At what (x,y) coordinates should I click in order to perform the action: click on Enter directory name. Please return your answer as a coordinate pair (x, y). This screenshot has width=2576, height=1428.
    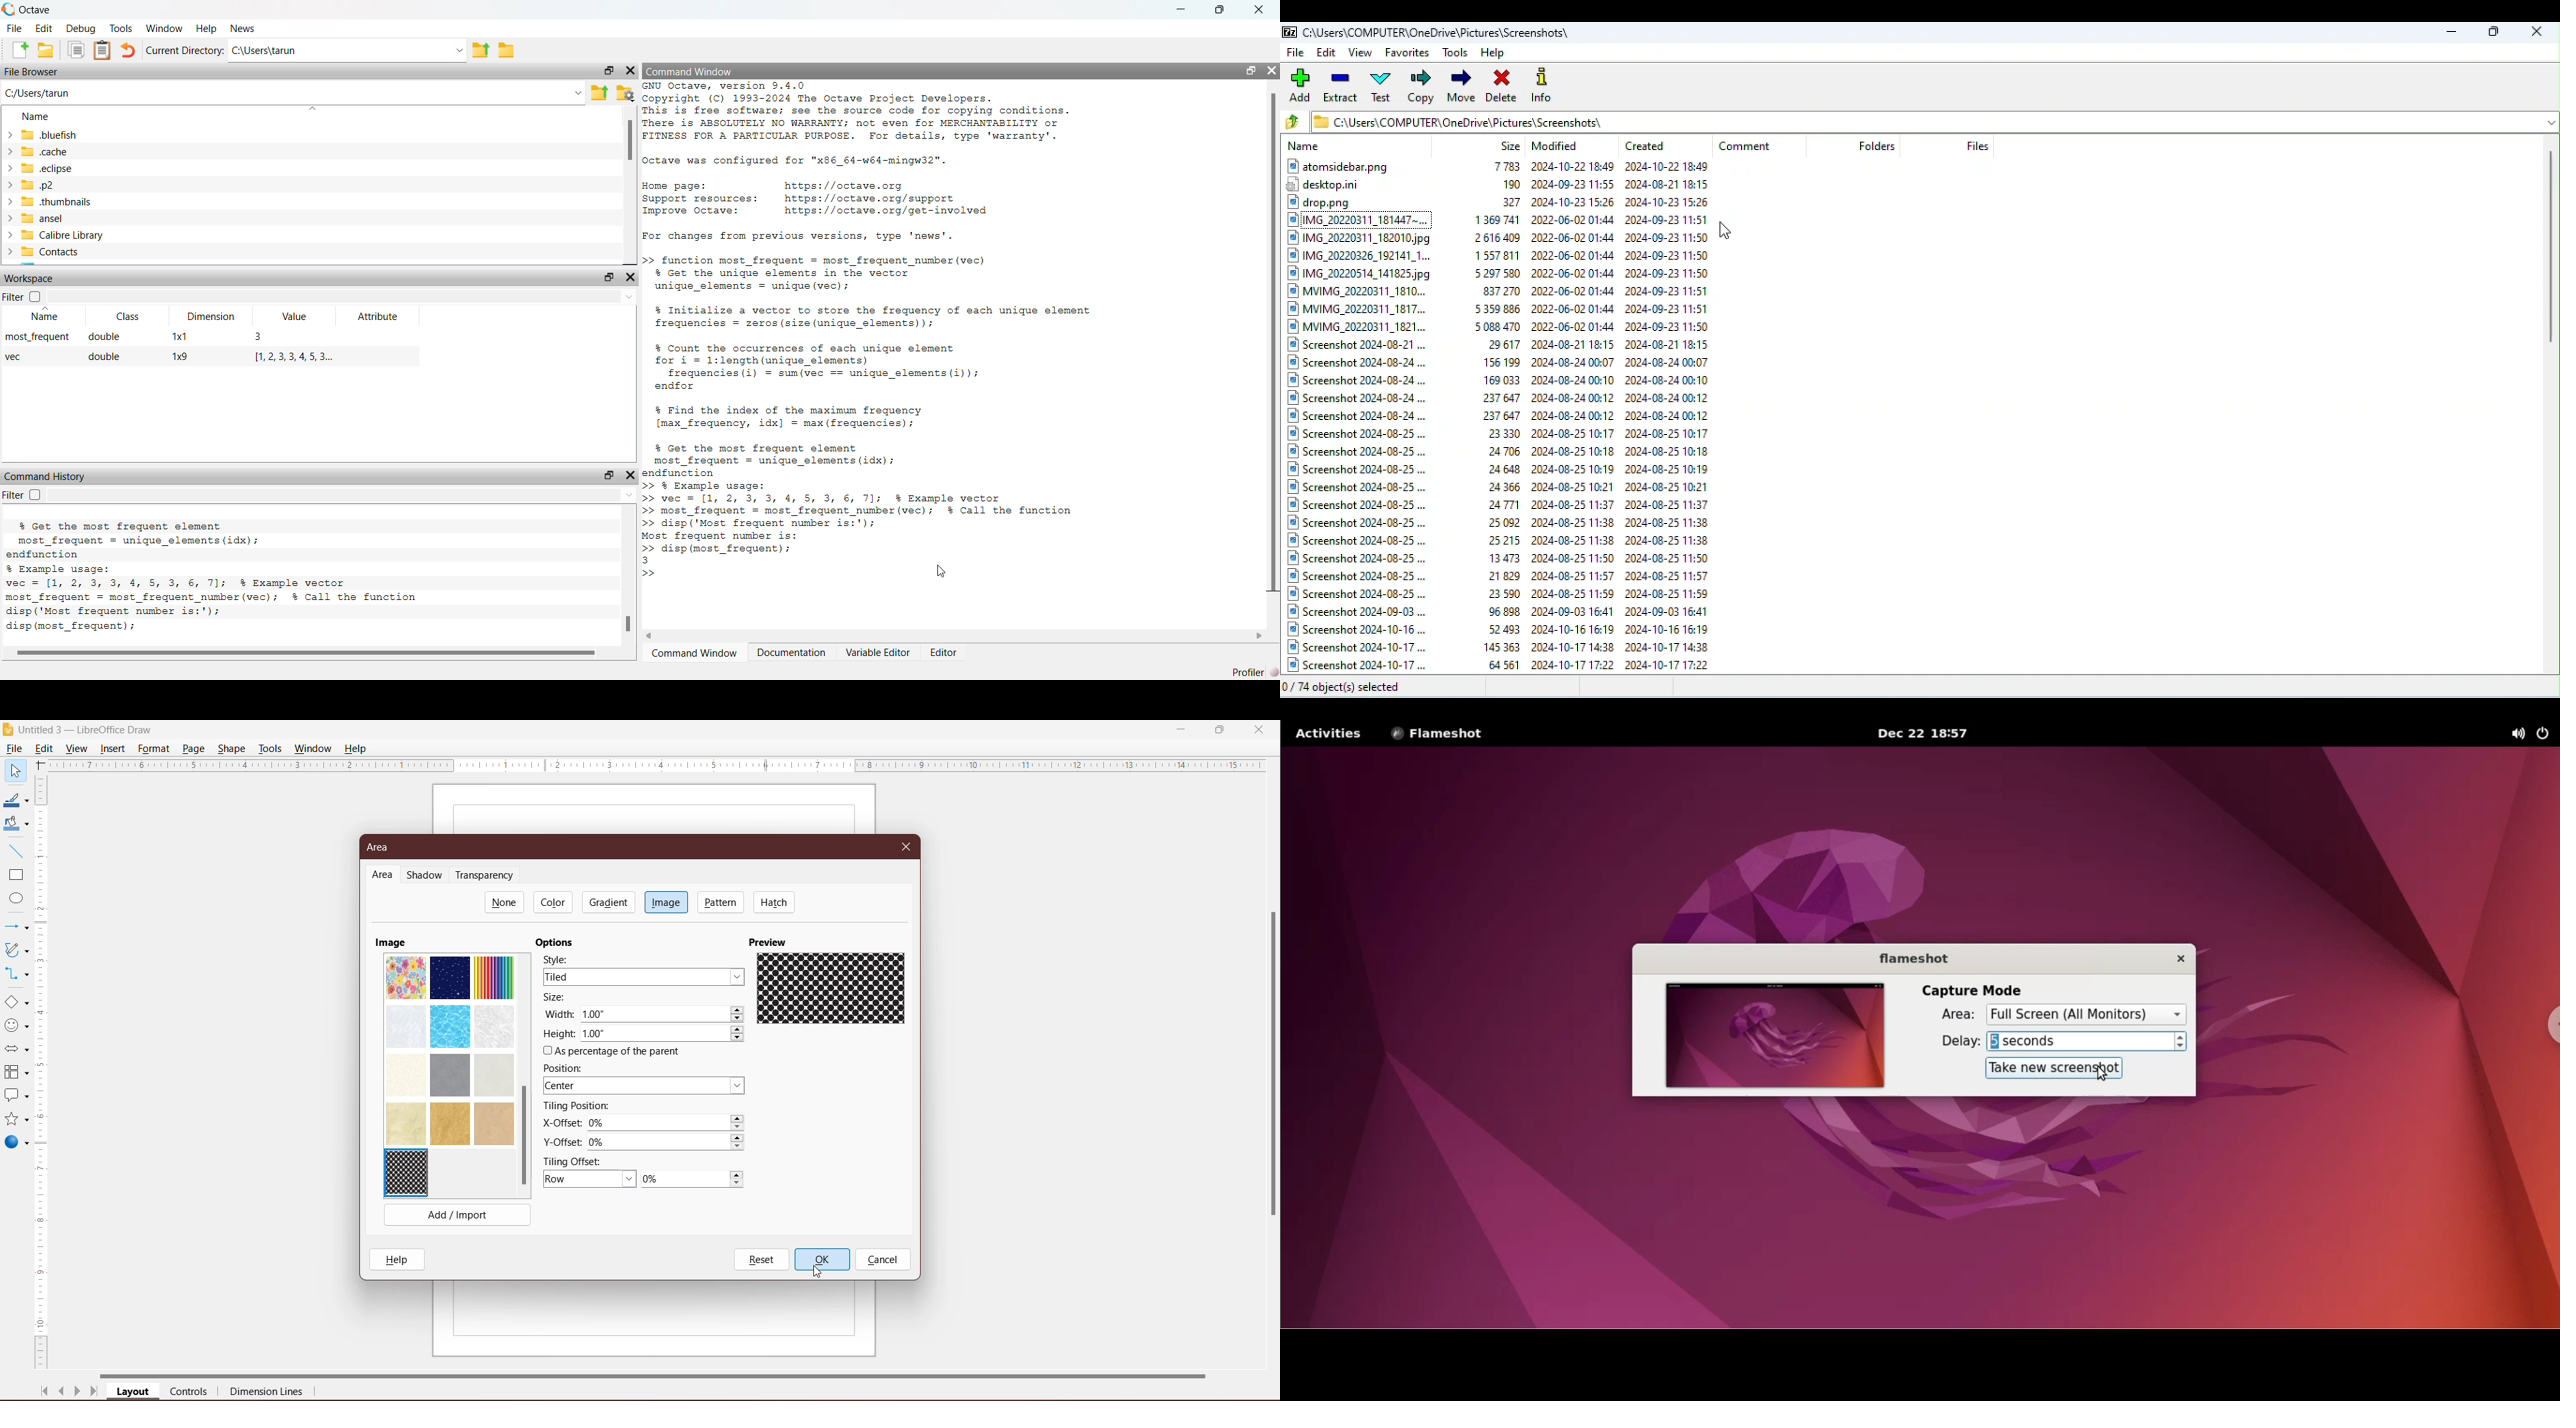
    Looking at the image, I should click on (459, 49).